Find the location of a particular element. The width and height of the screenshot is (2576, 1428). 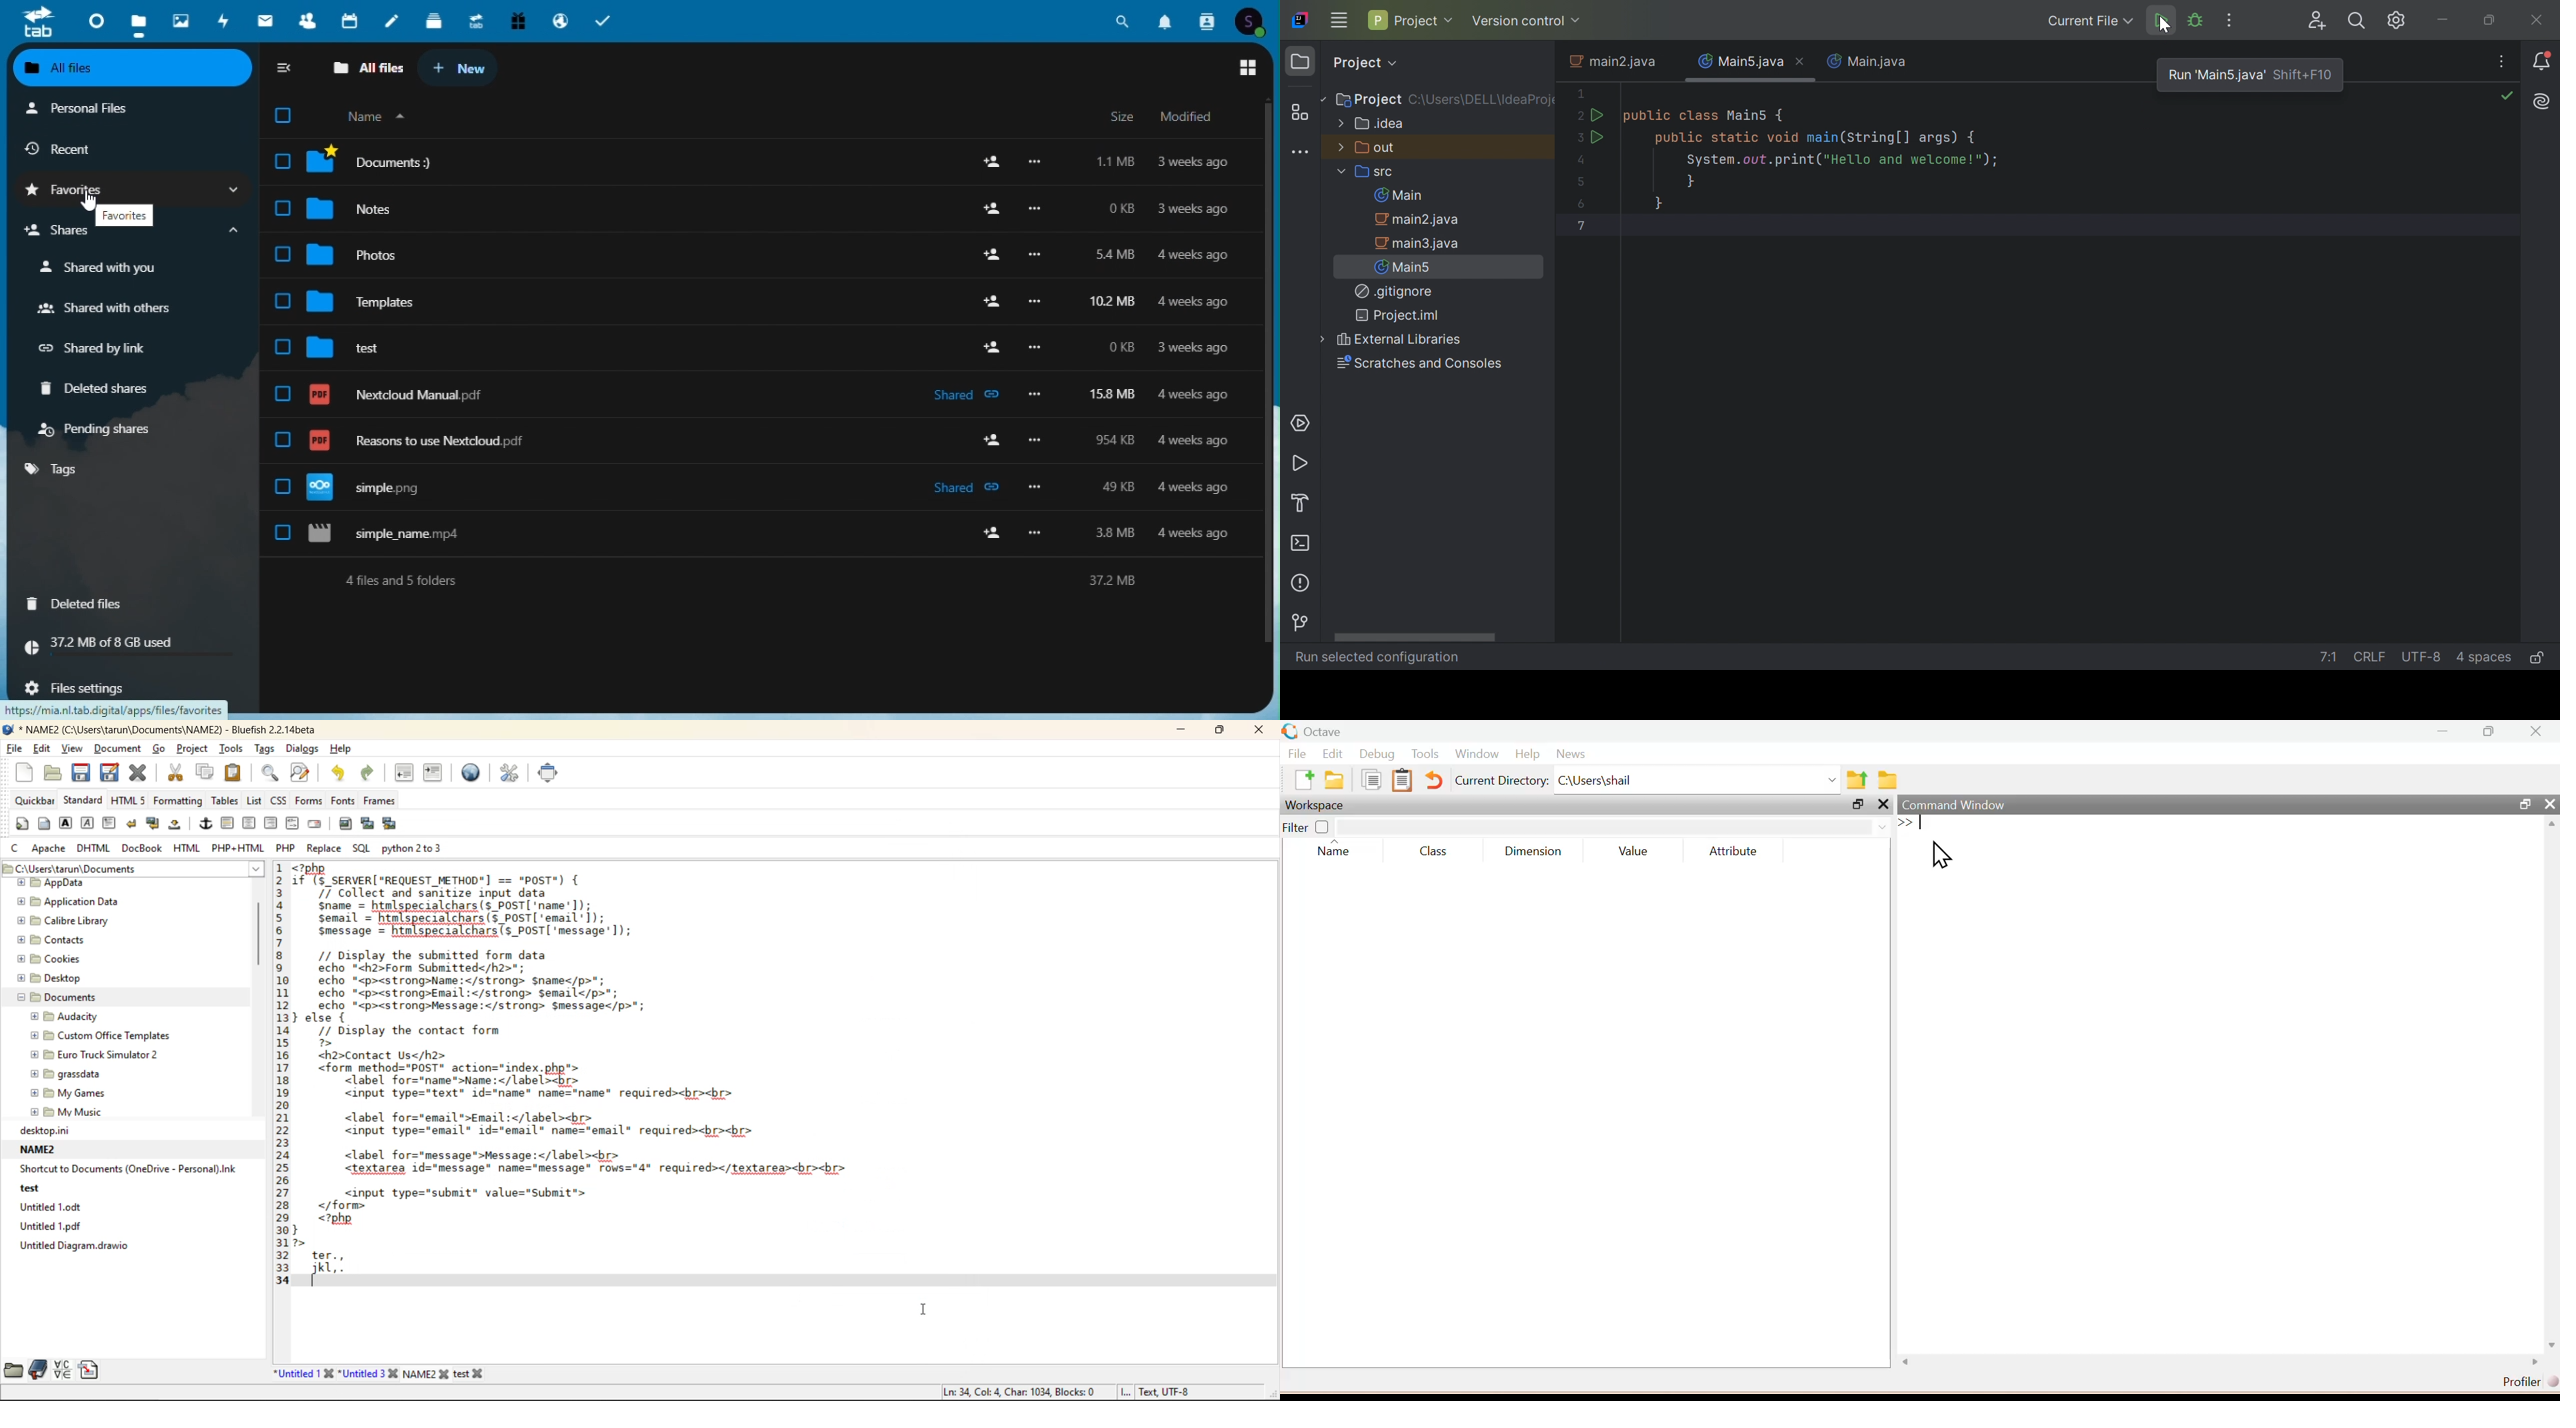

project is located at coordinates (193, 749).